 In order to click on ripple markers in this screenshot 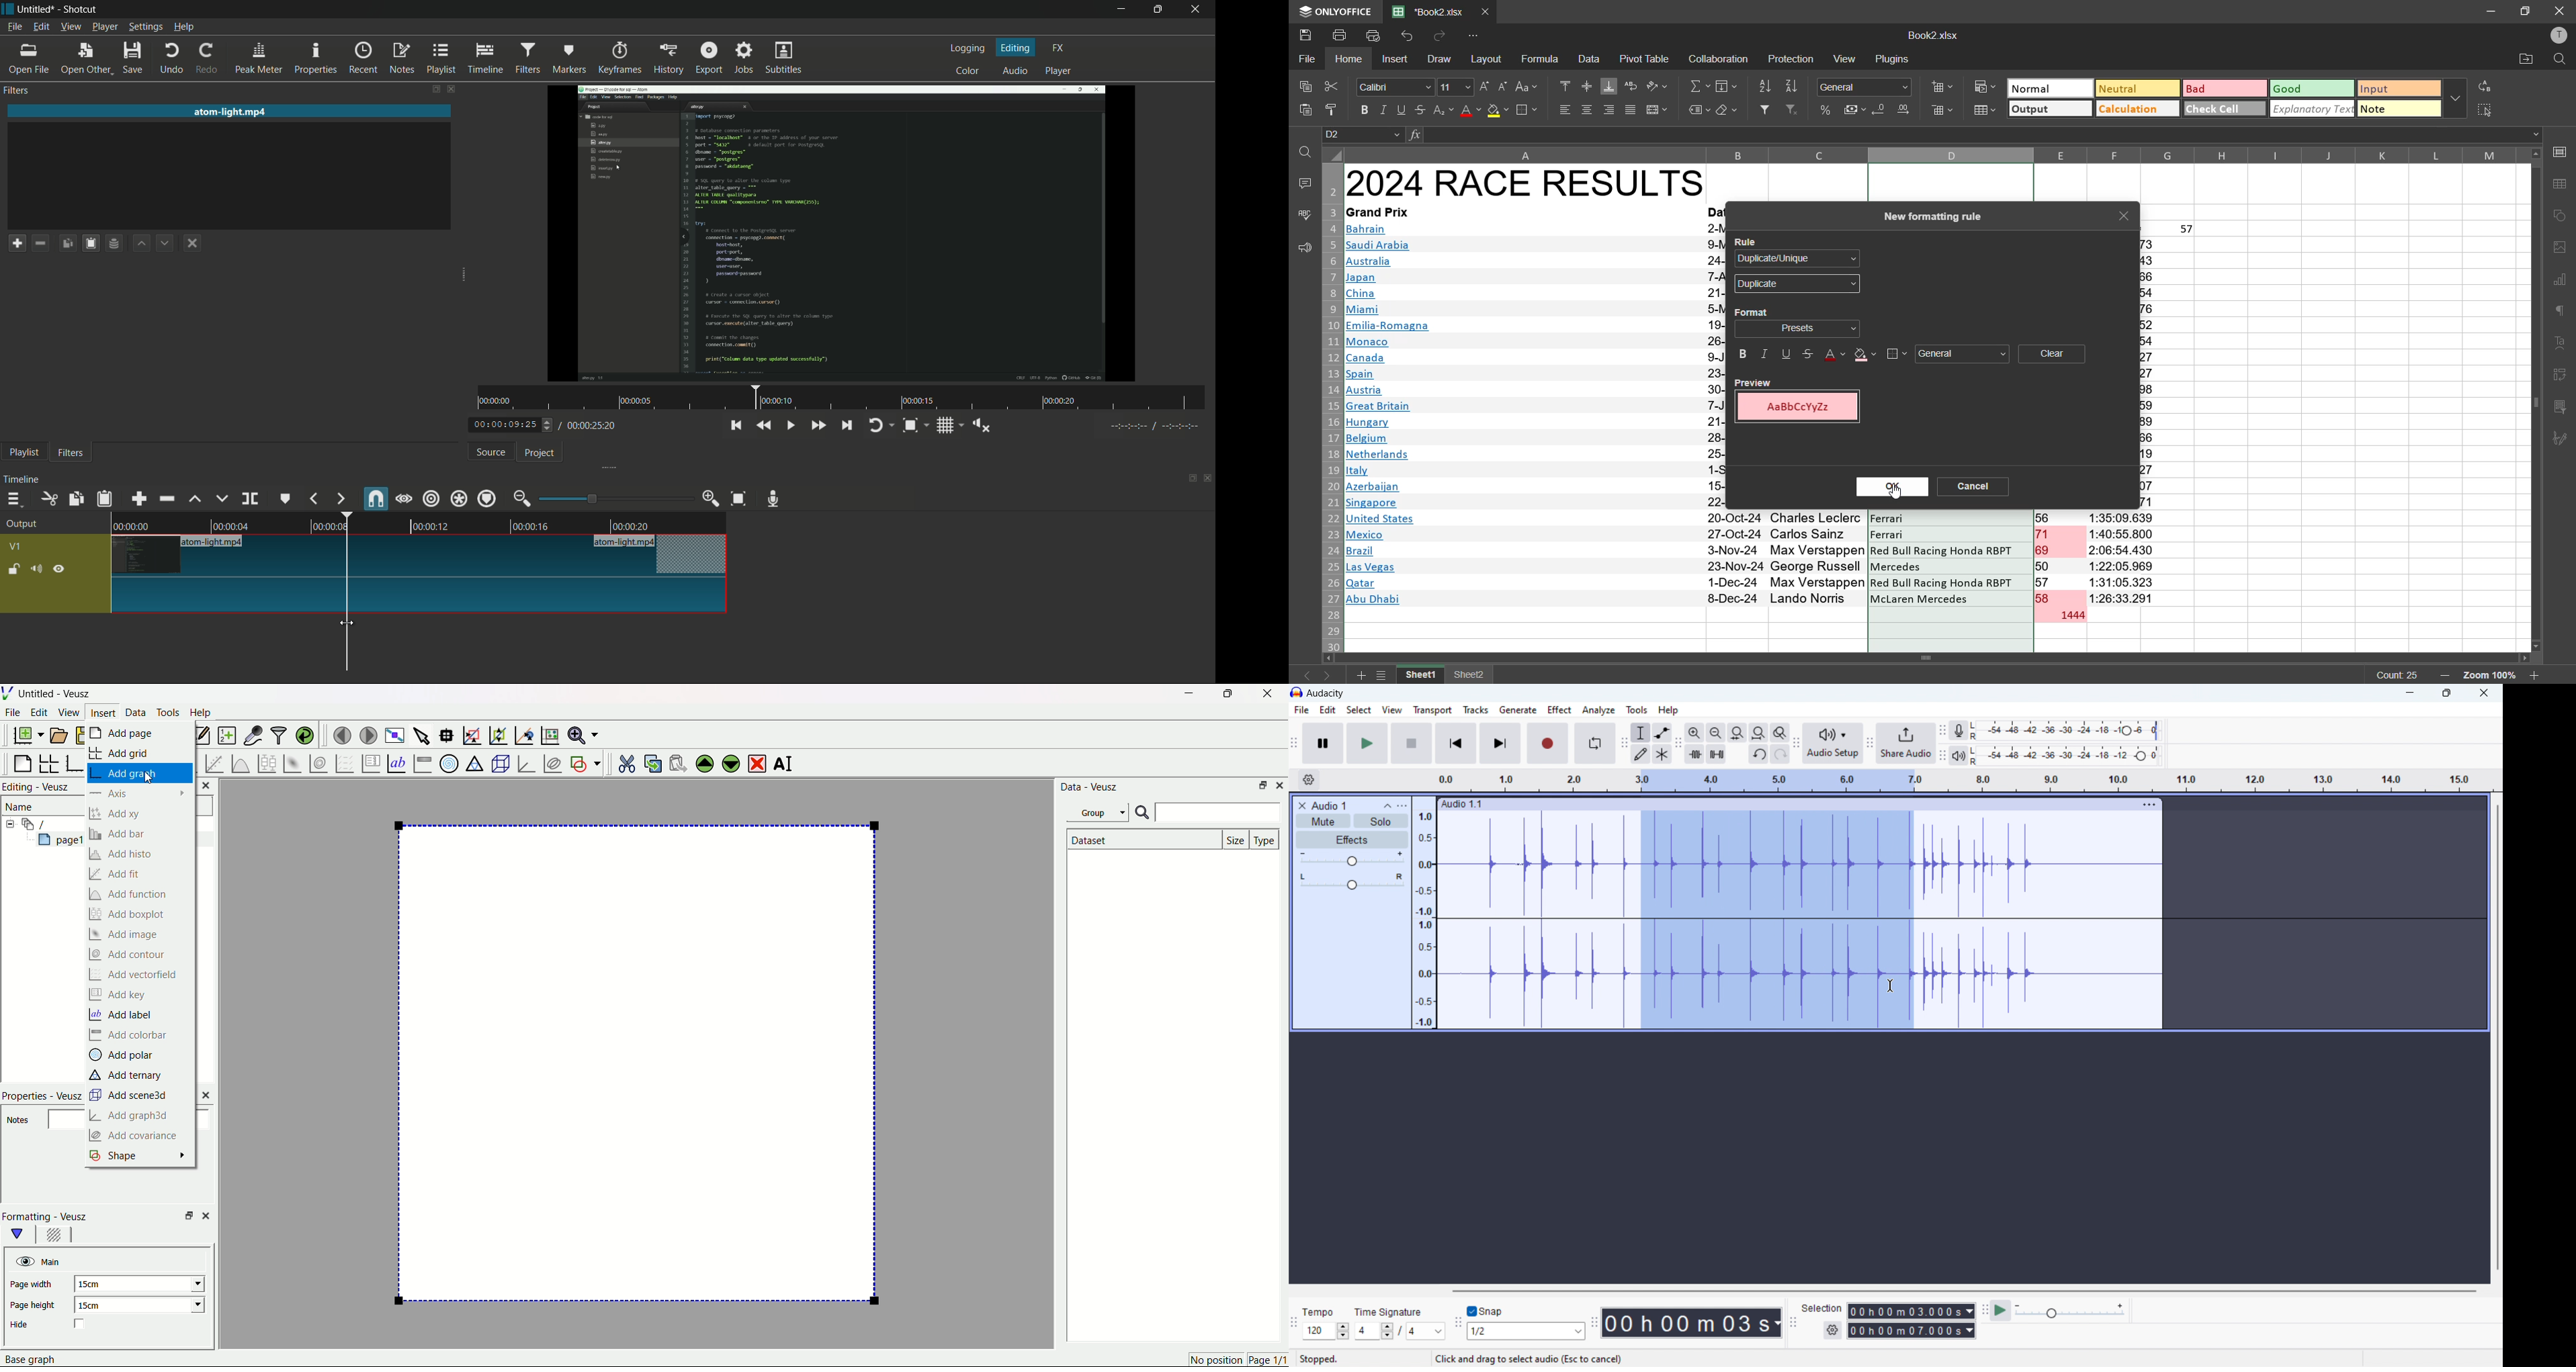, I will do `click(488, 498)`.